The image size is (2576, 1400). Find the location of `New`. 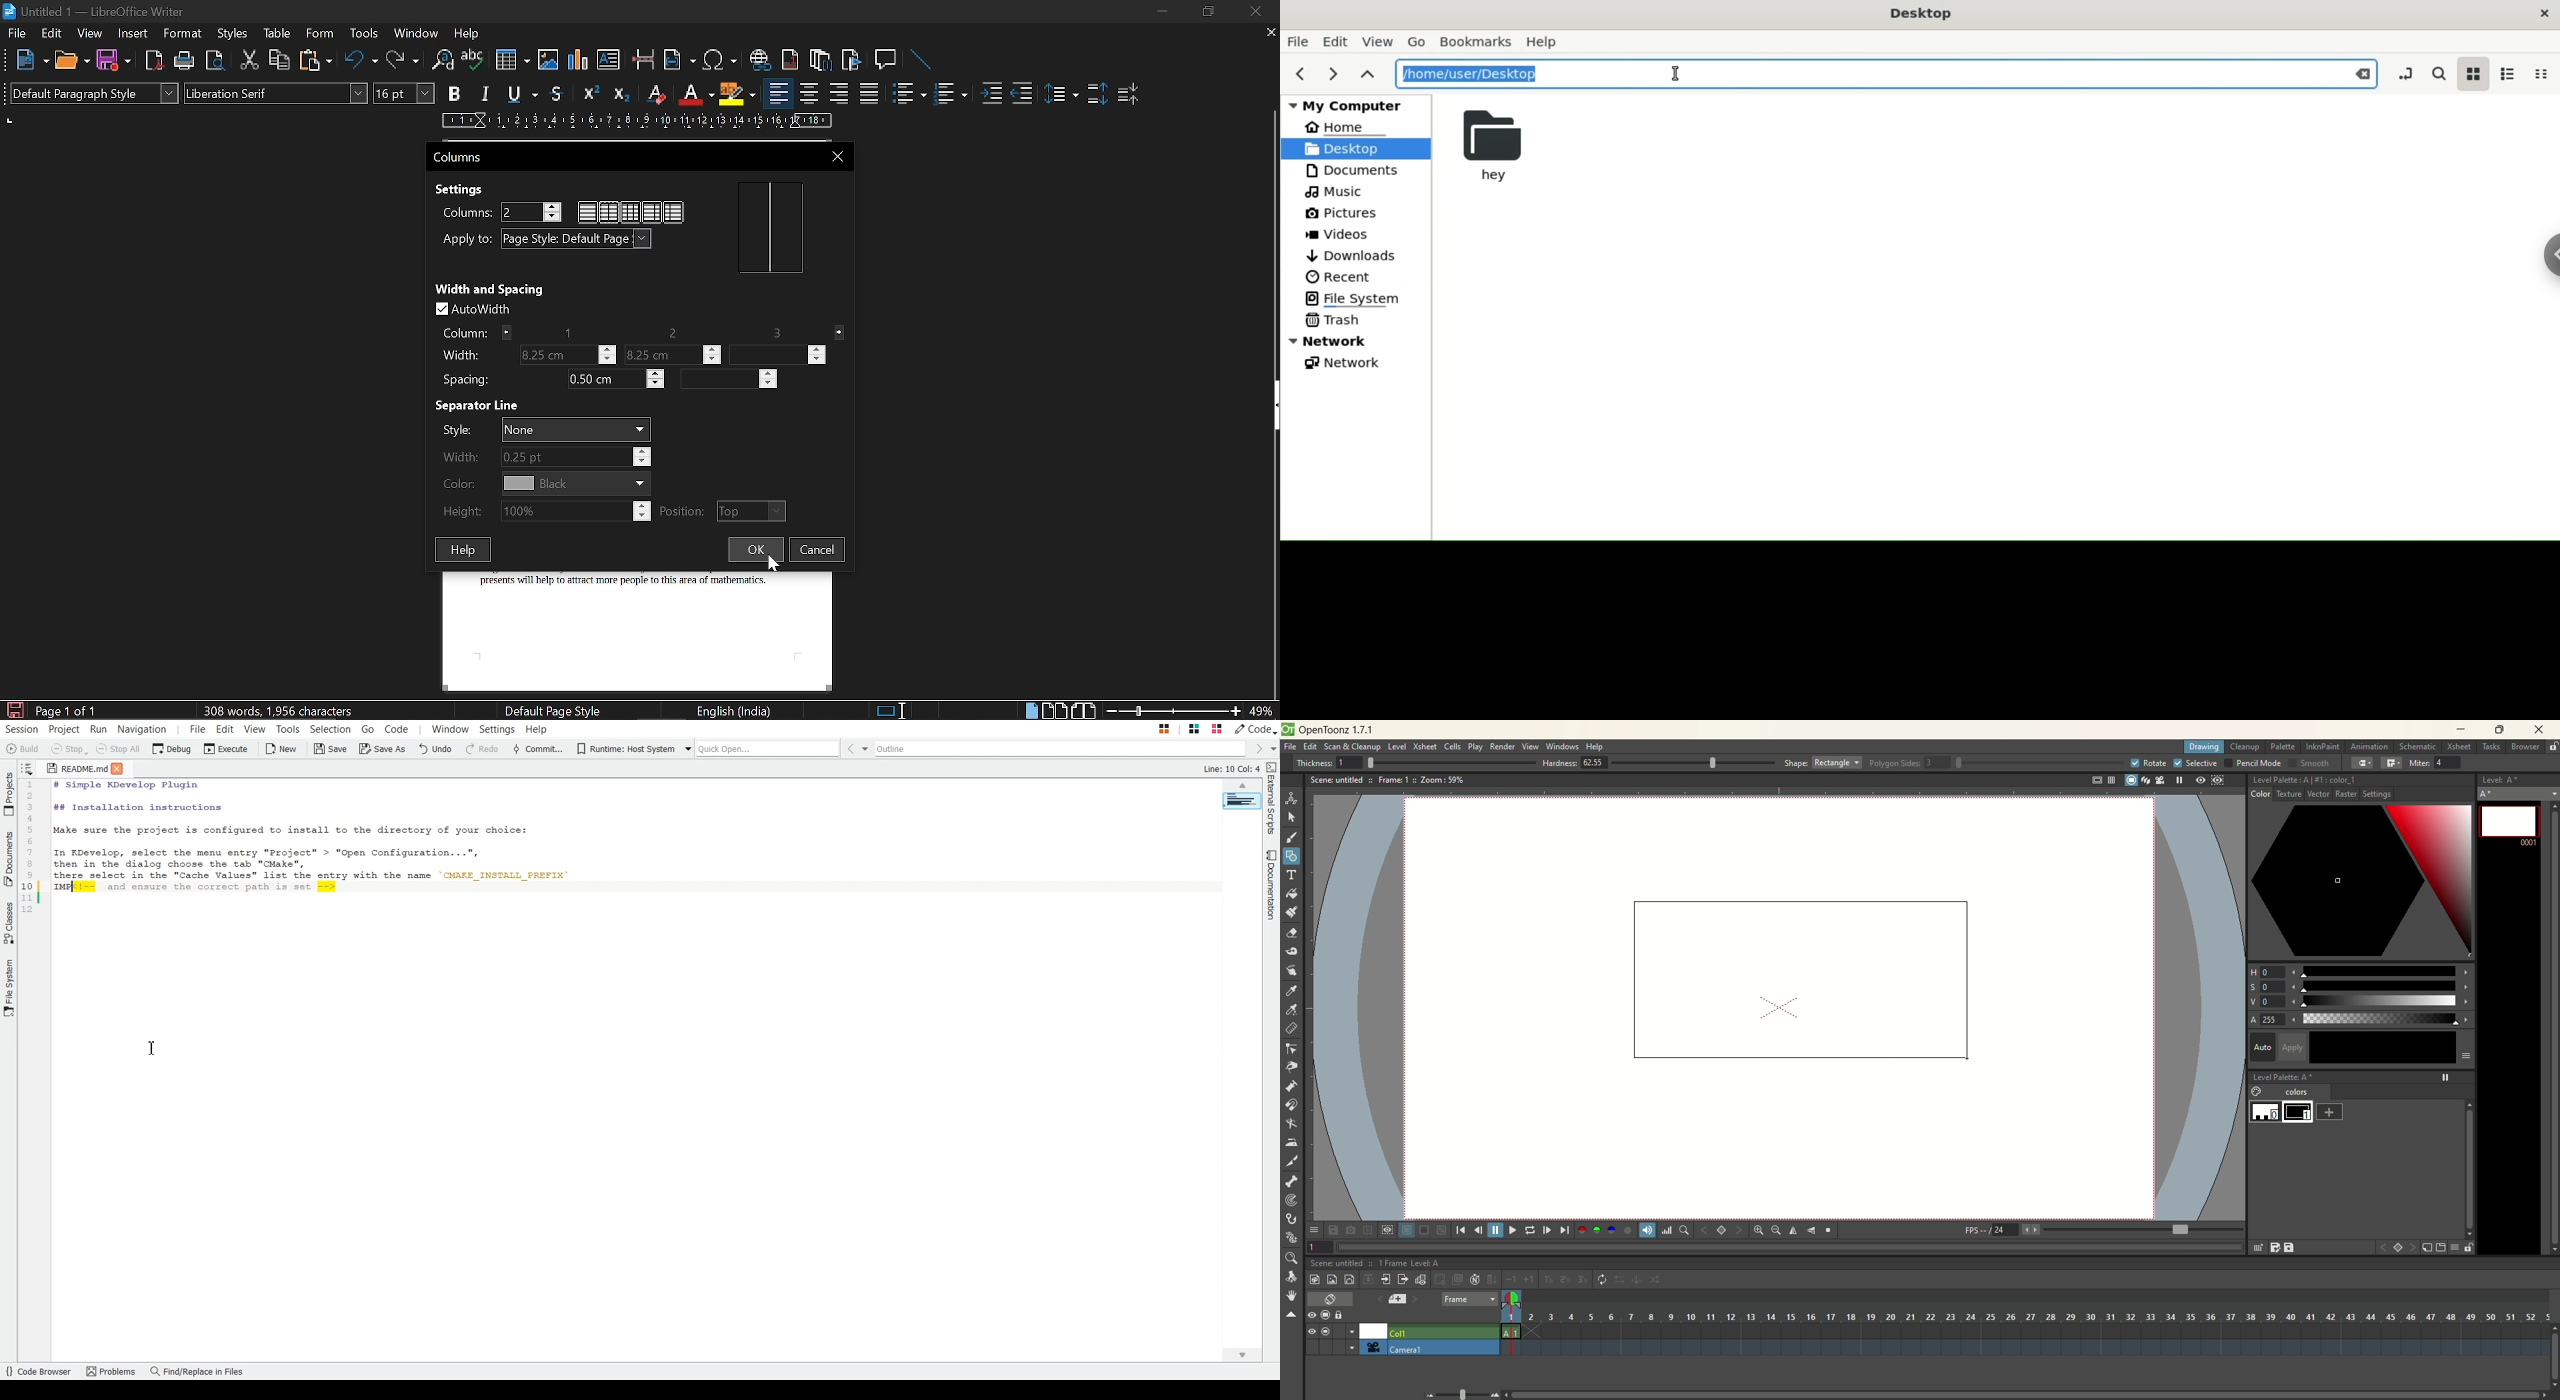

New is located at coordinates (283, 749).